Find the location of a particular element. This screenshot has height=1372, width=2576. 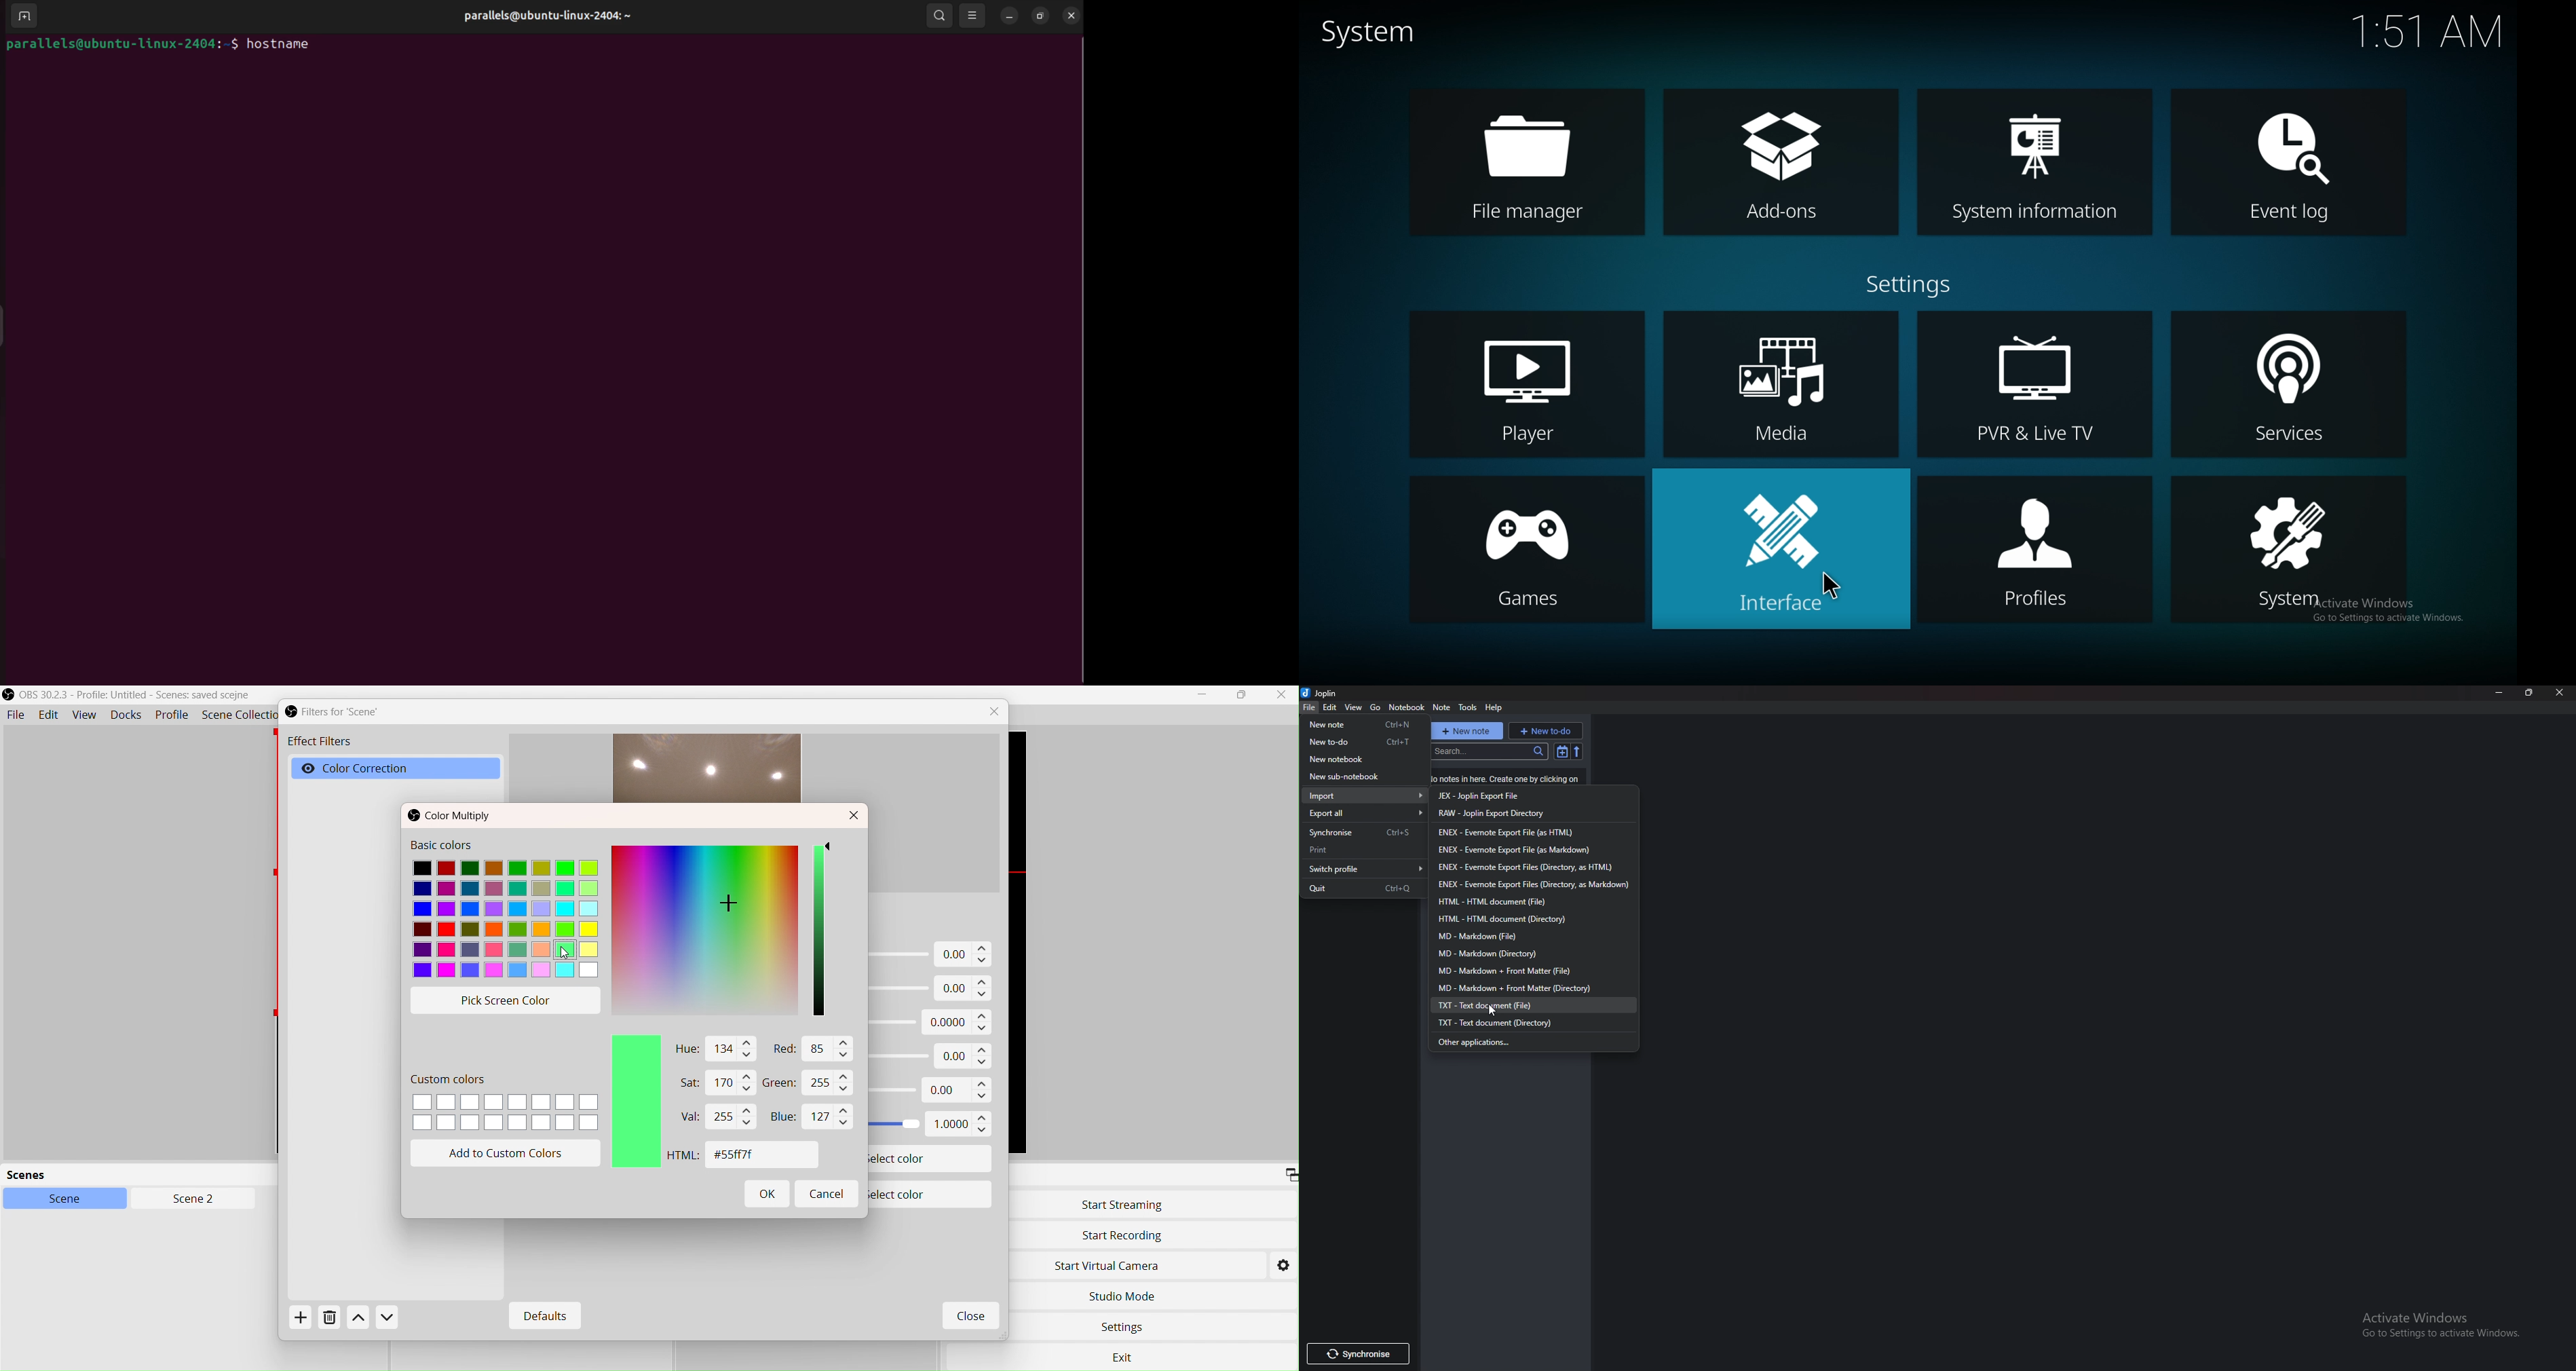

Red: 85 is located at coordinates (810, 1051).